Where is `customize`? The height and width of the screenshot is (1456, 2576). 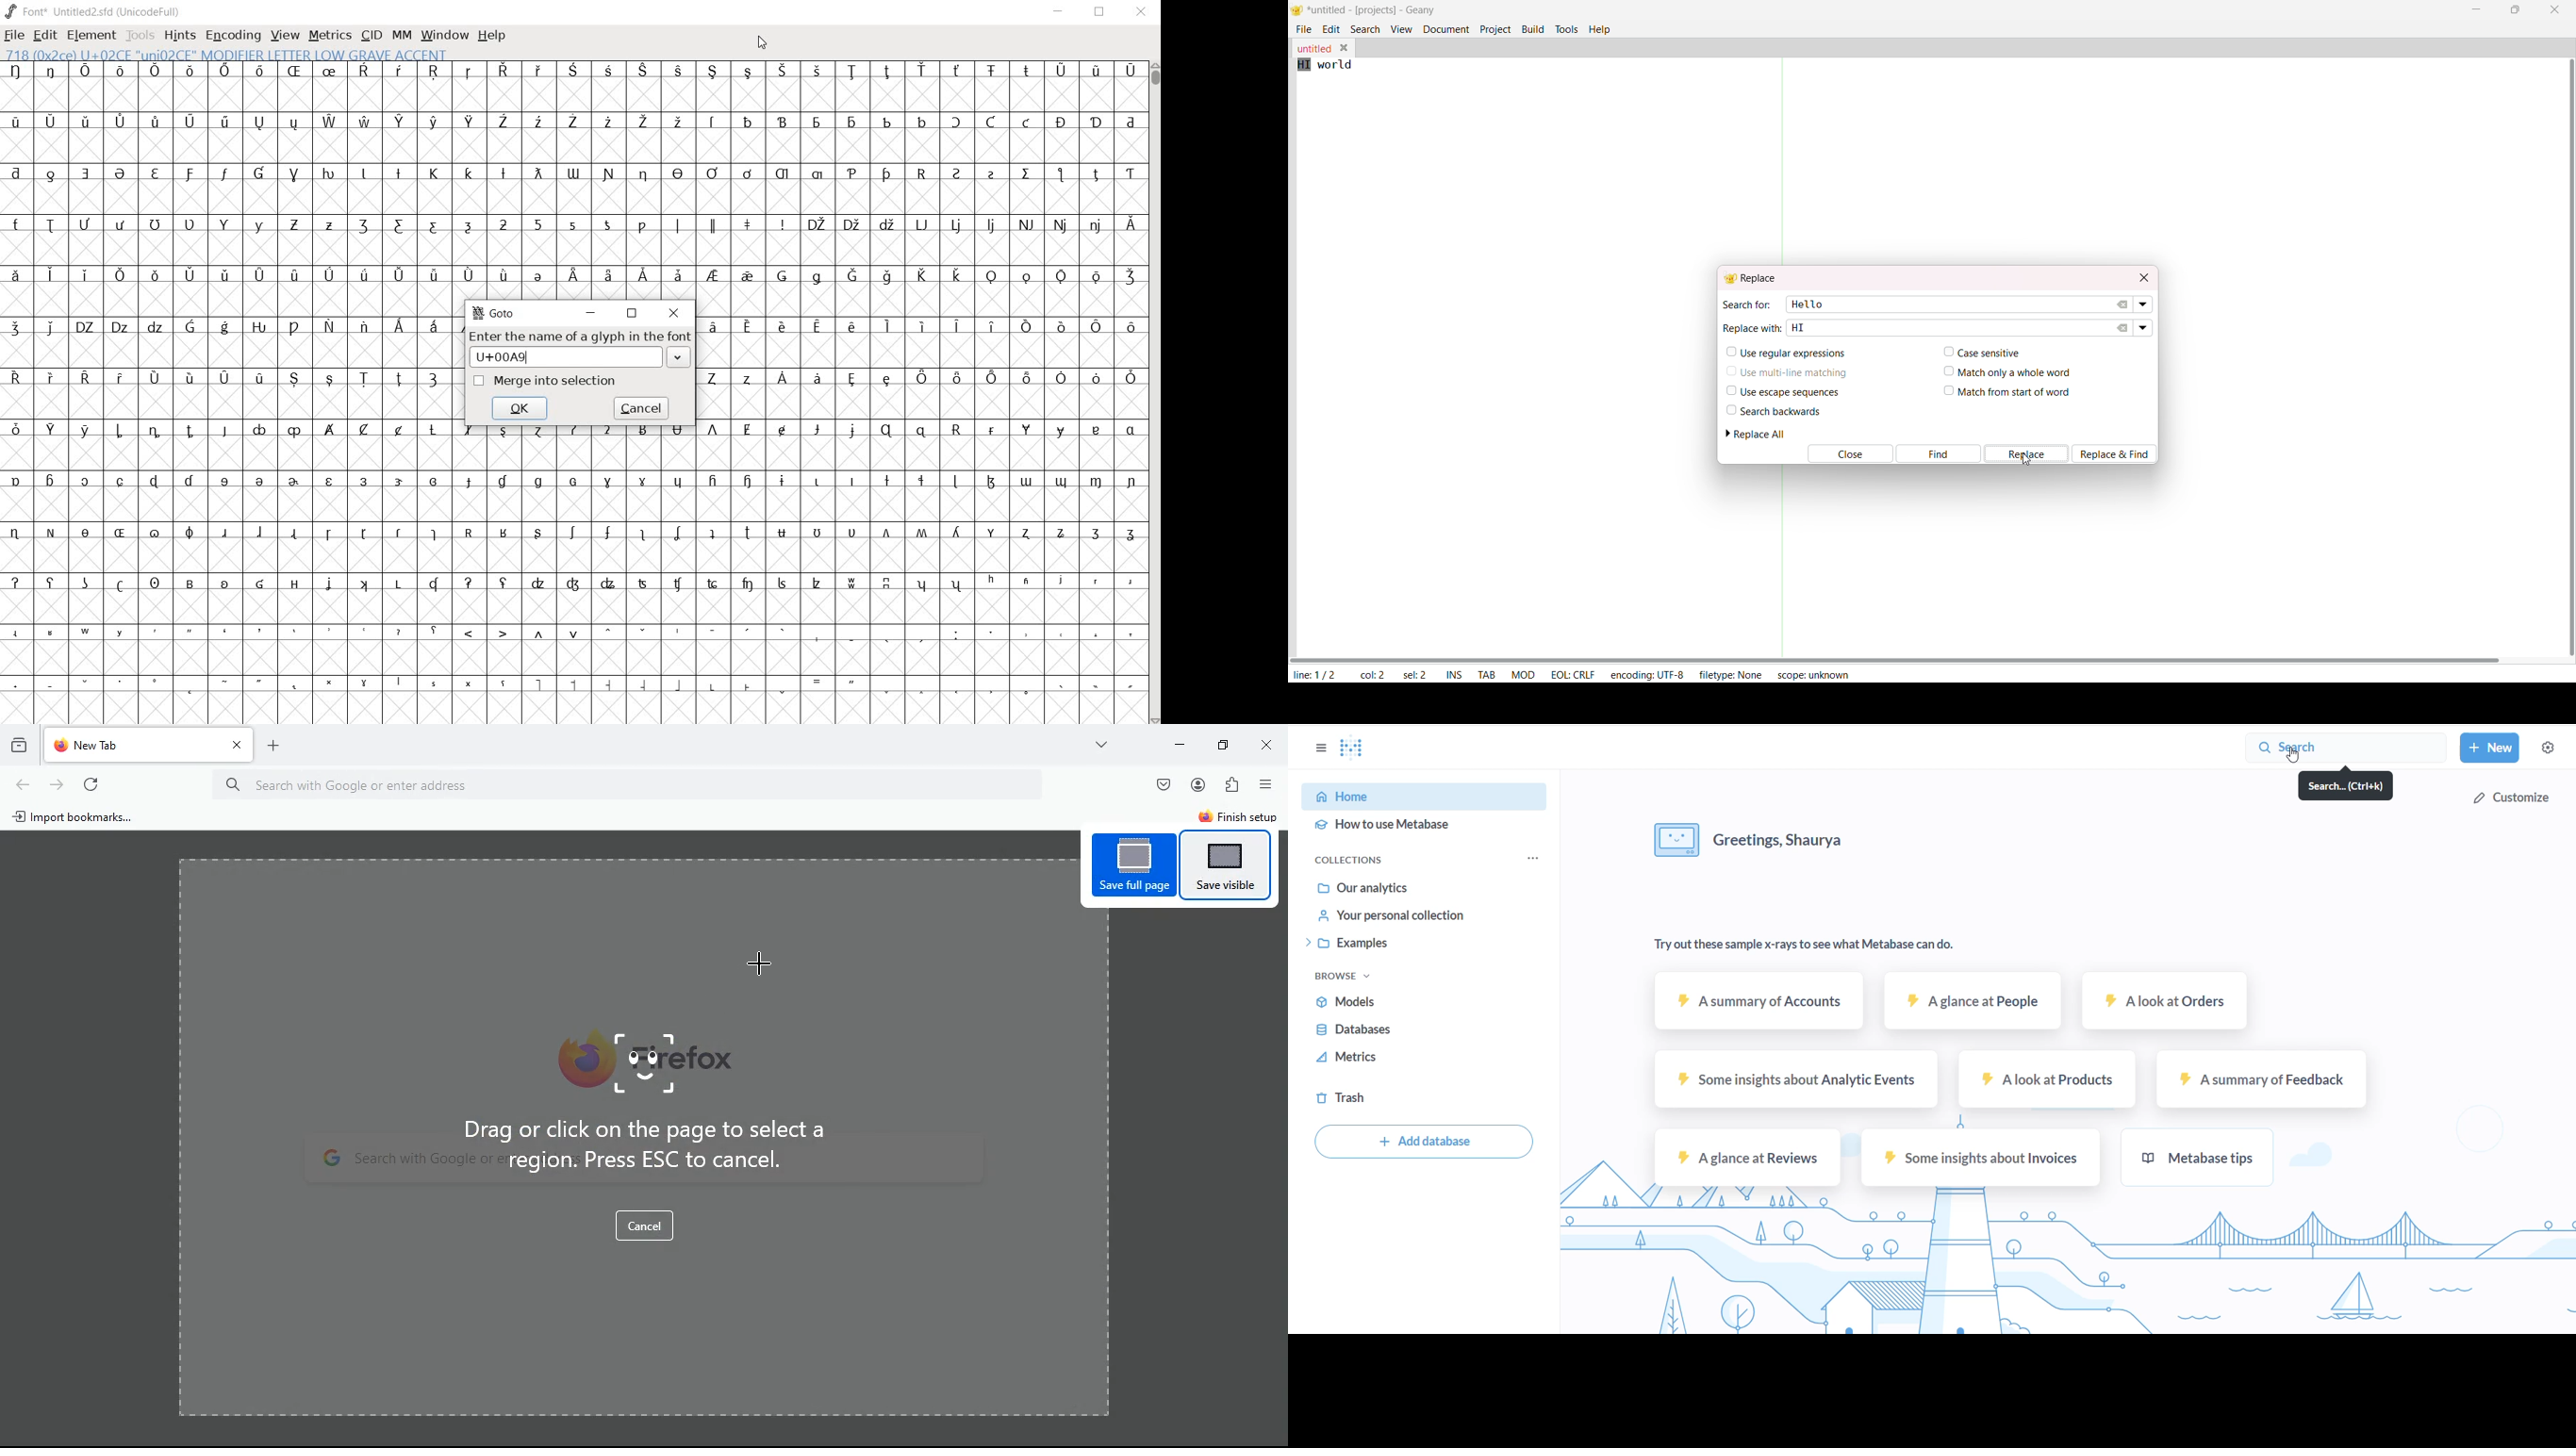 customize is located at coordinates (2509, 796).